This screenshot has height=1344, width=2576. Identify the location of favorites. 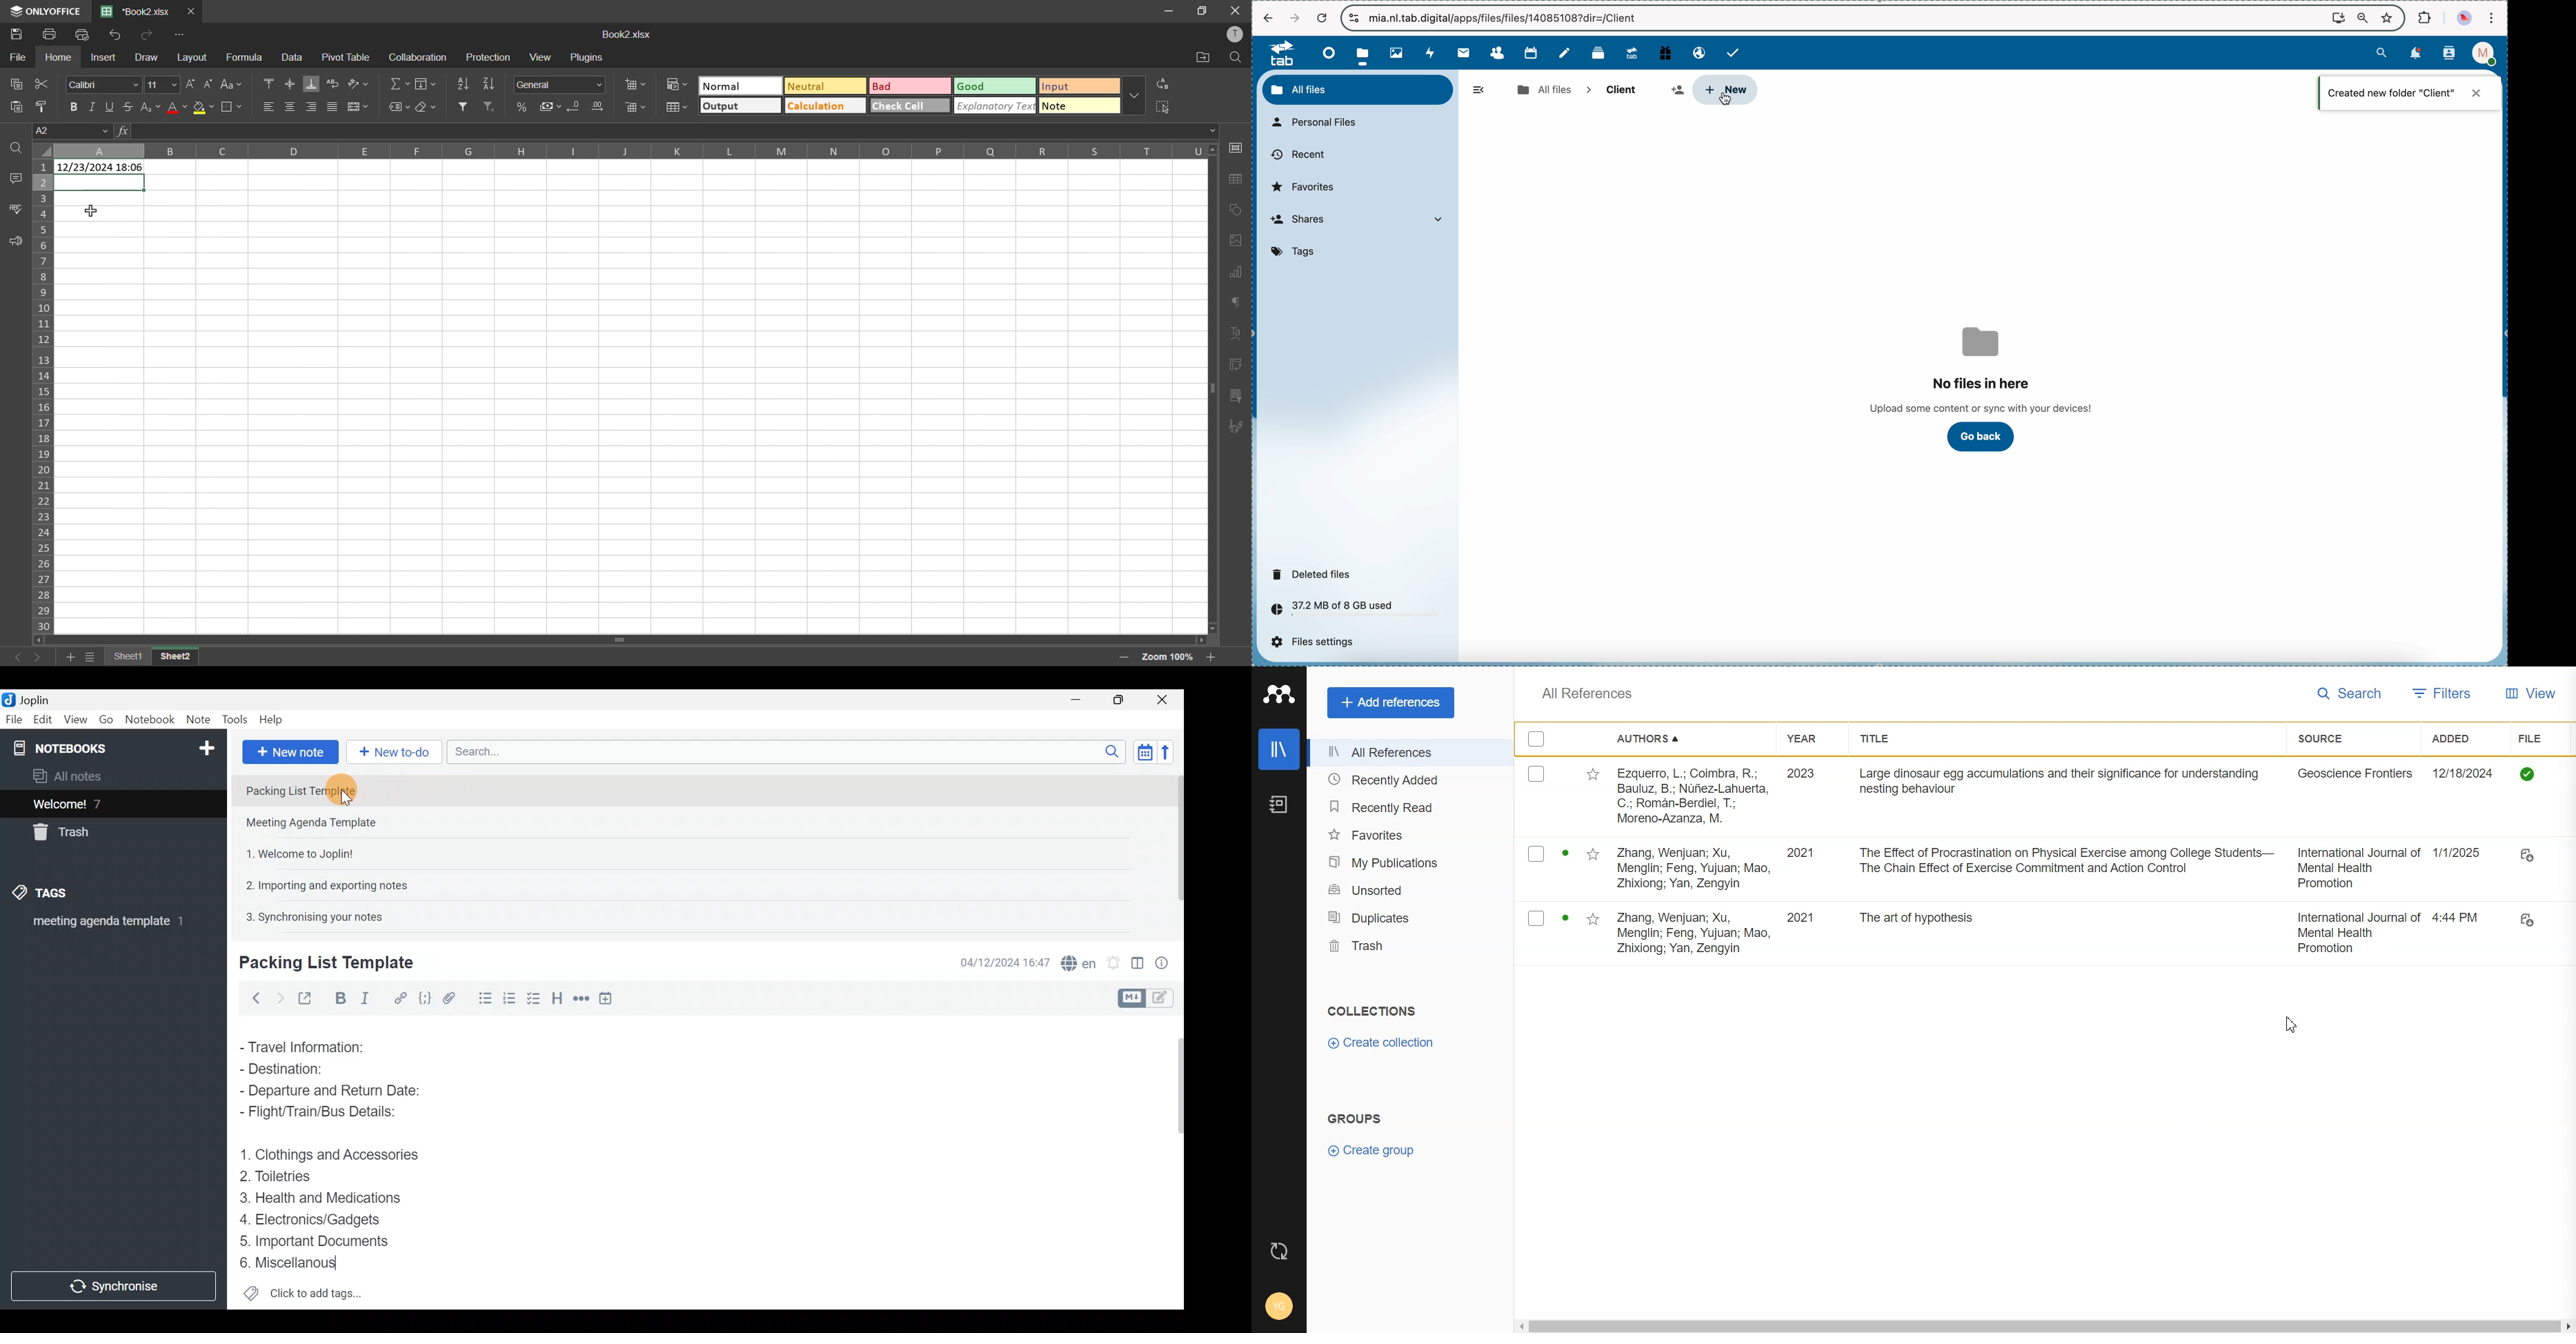
(1306, 187).